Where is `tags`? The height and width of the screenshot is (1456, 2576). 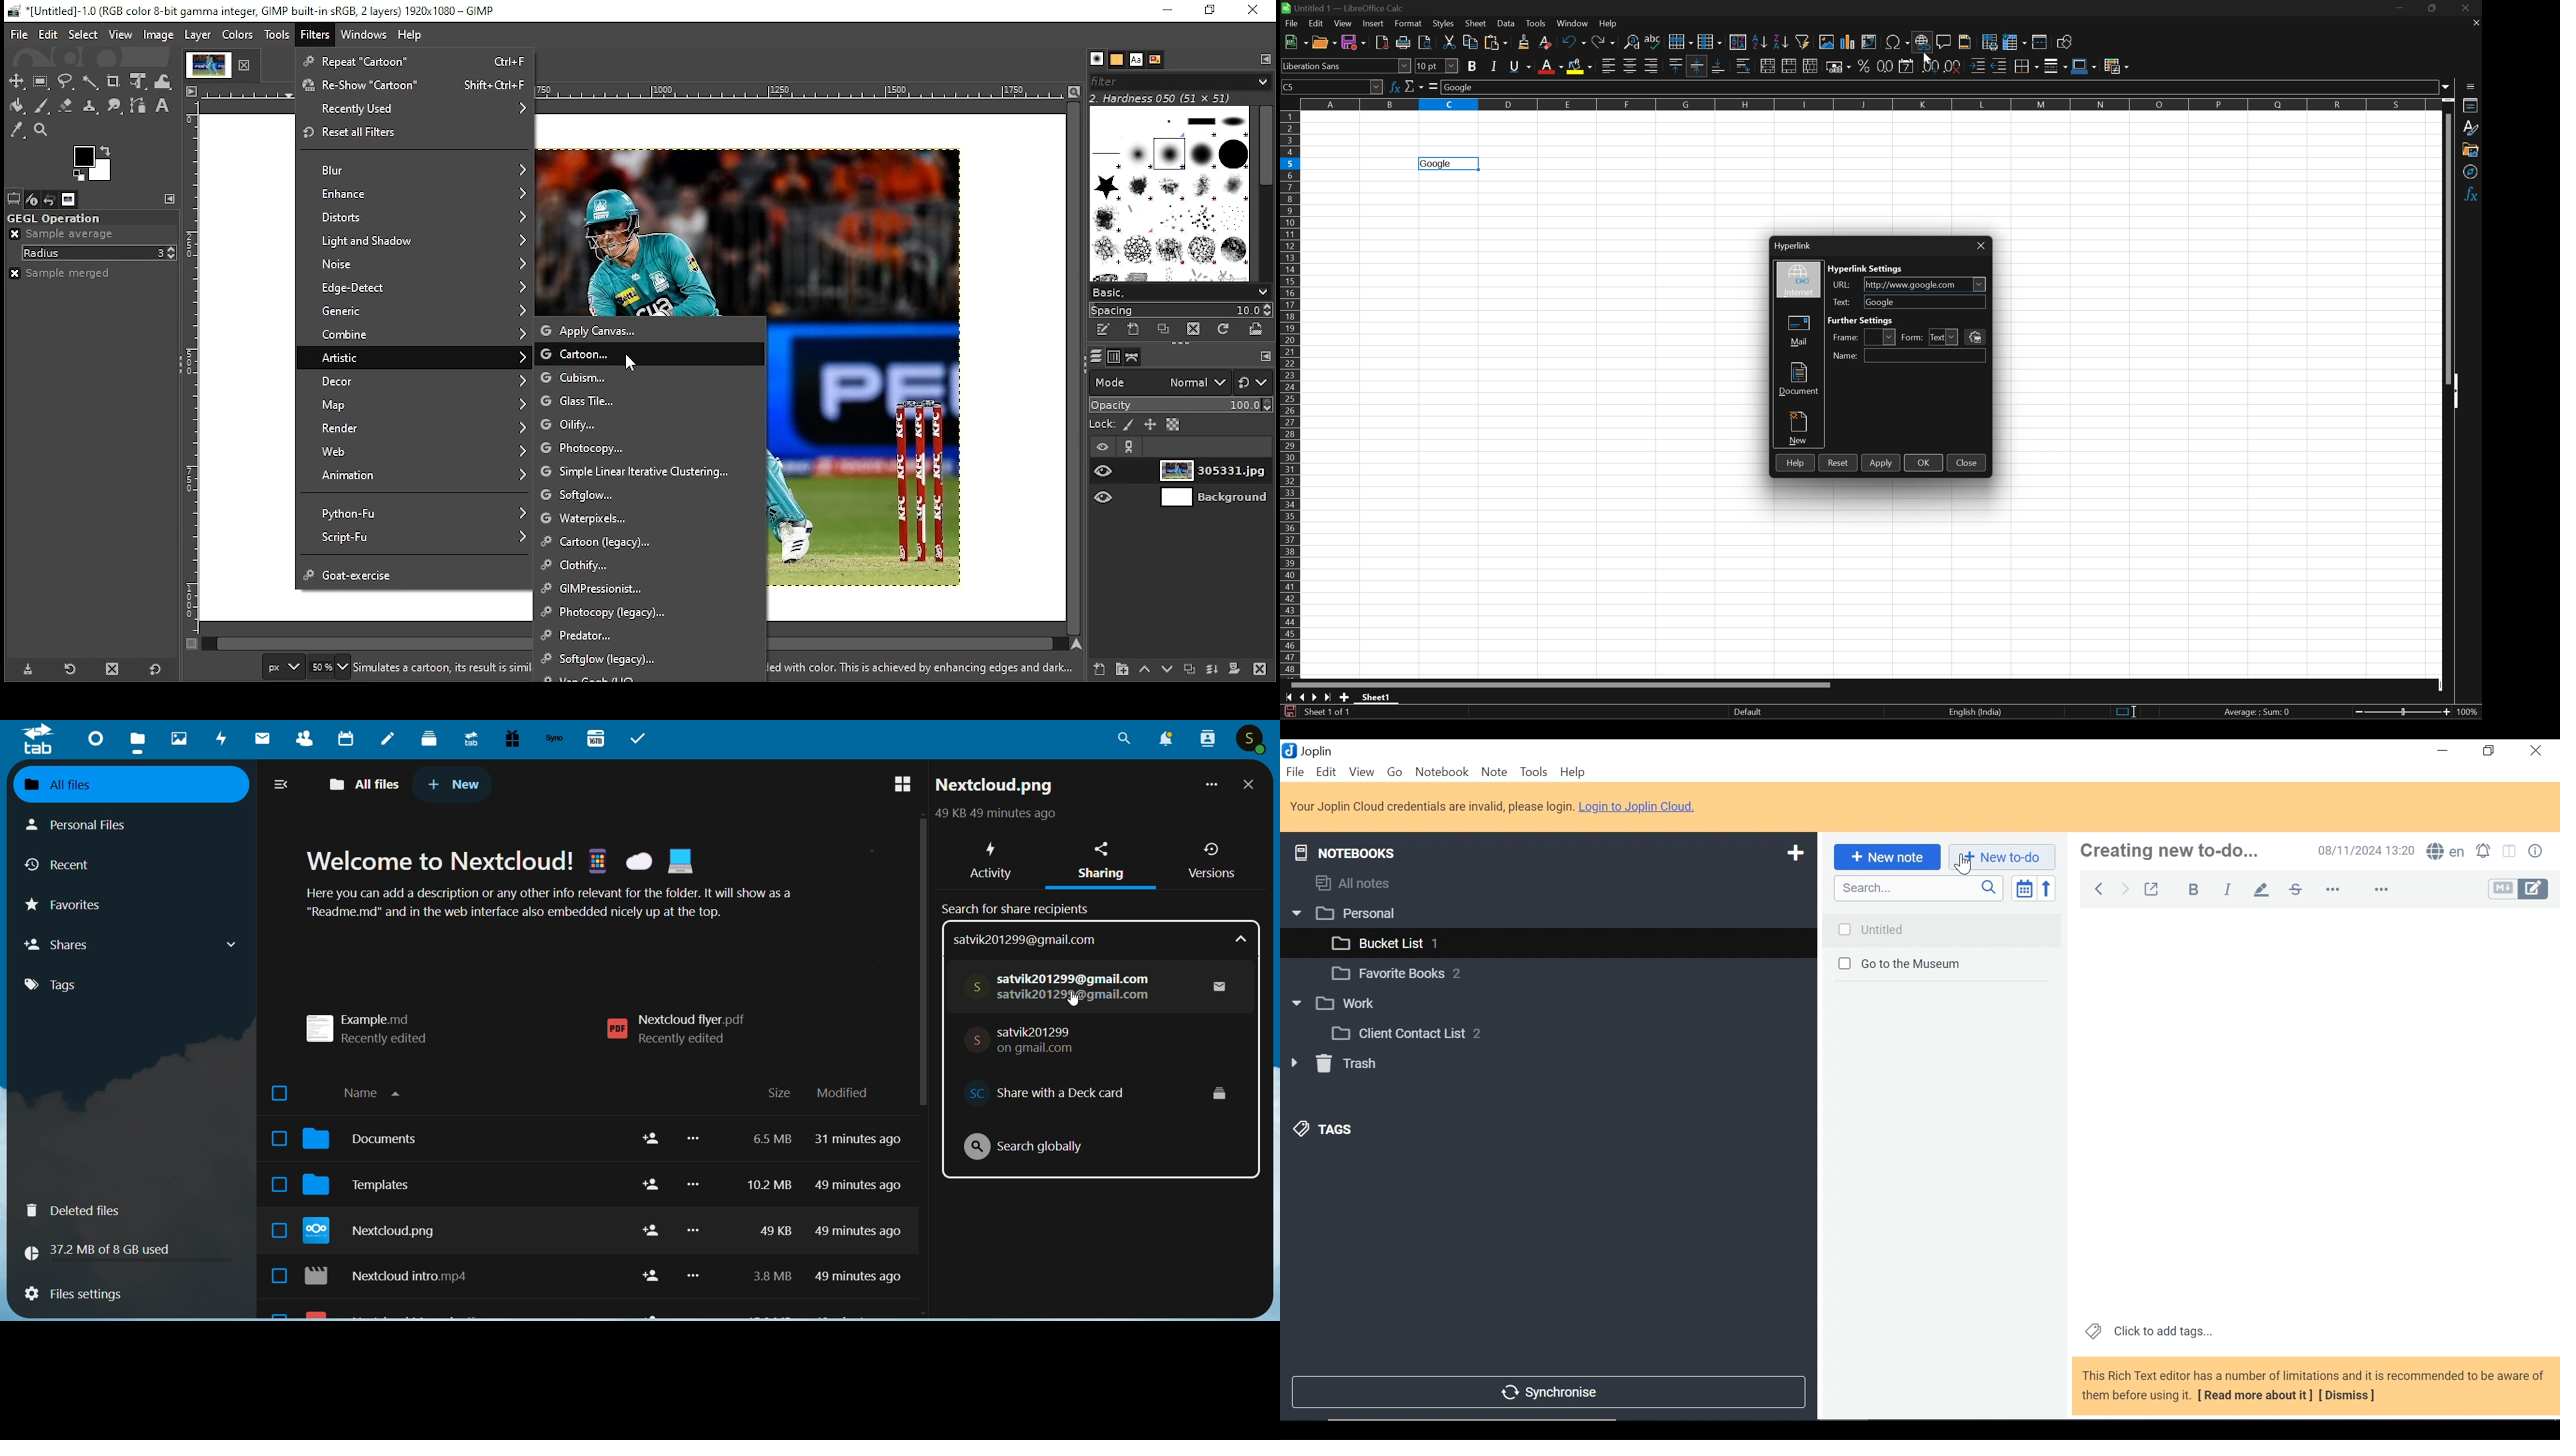 tags is located at coordinates (63, 985).